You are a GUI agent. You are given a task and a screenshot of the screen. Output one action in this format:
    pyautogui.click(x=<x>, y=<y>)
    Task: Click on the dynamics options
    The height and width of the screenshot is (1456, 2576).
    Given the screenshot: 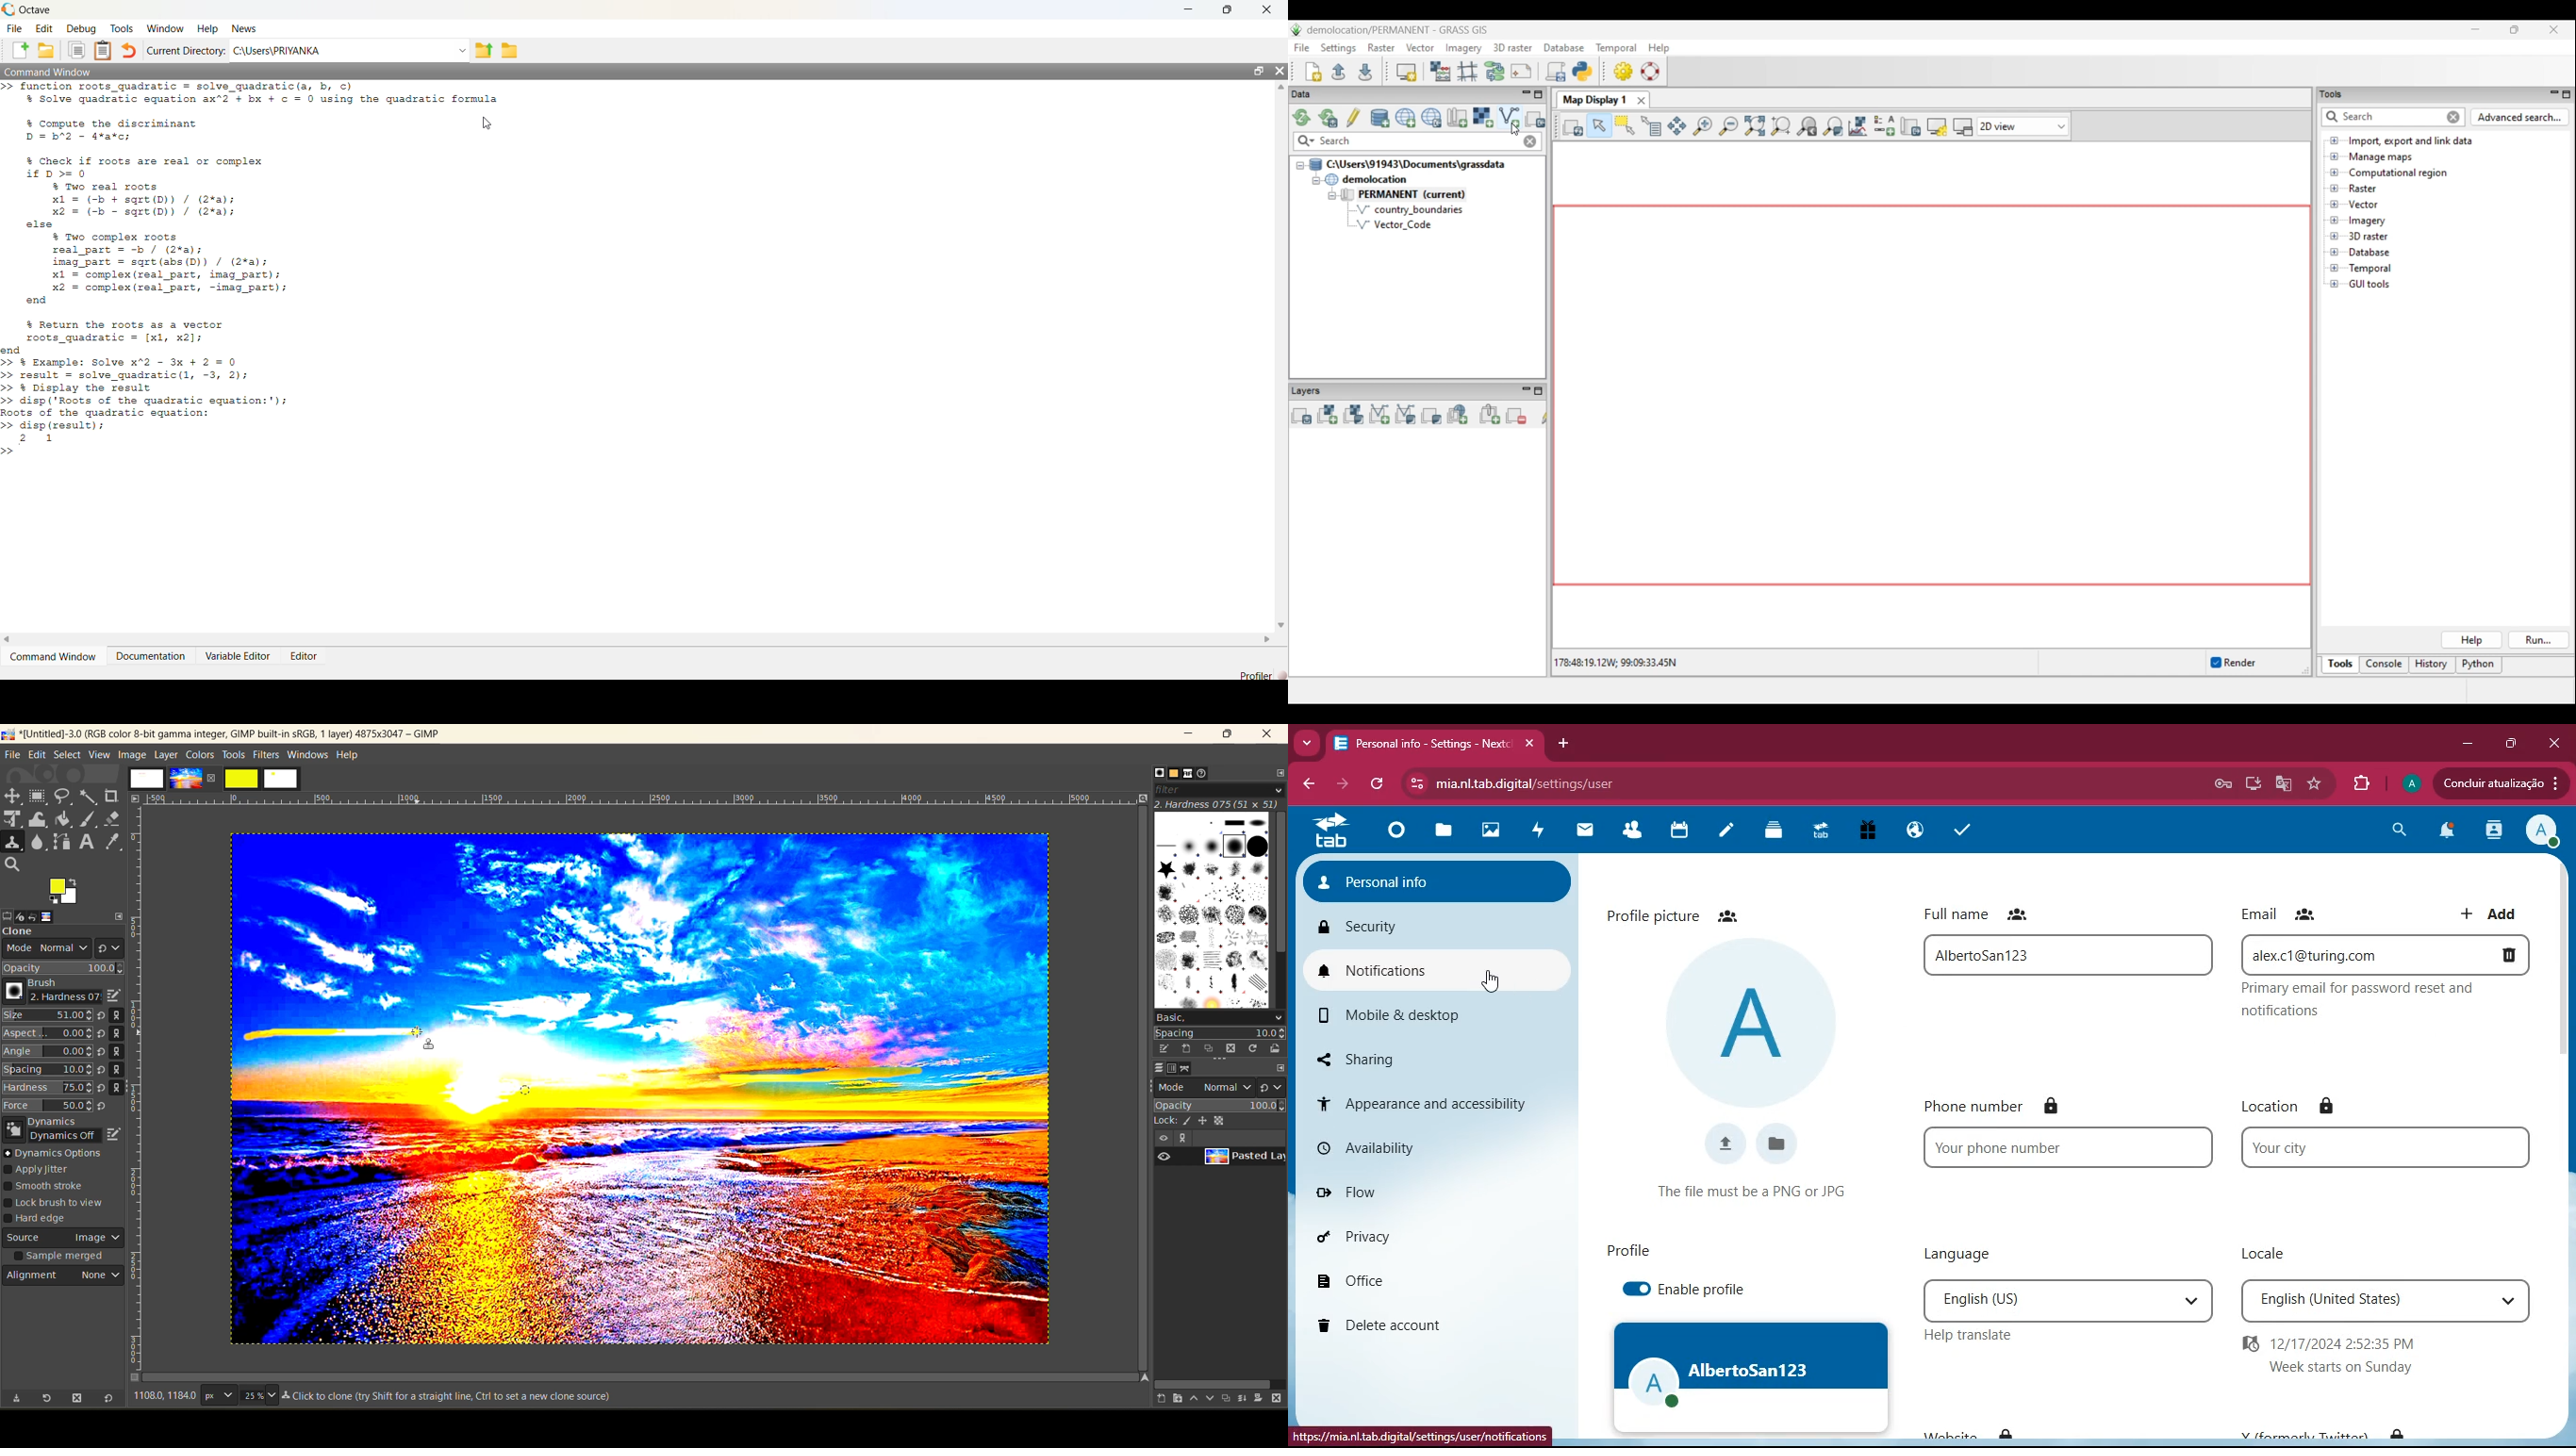 What is the action you would take?
    pyautogui.click(x=57, y=1153)
    